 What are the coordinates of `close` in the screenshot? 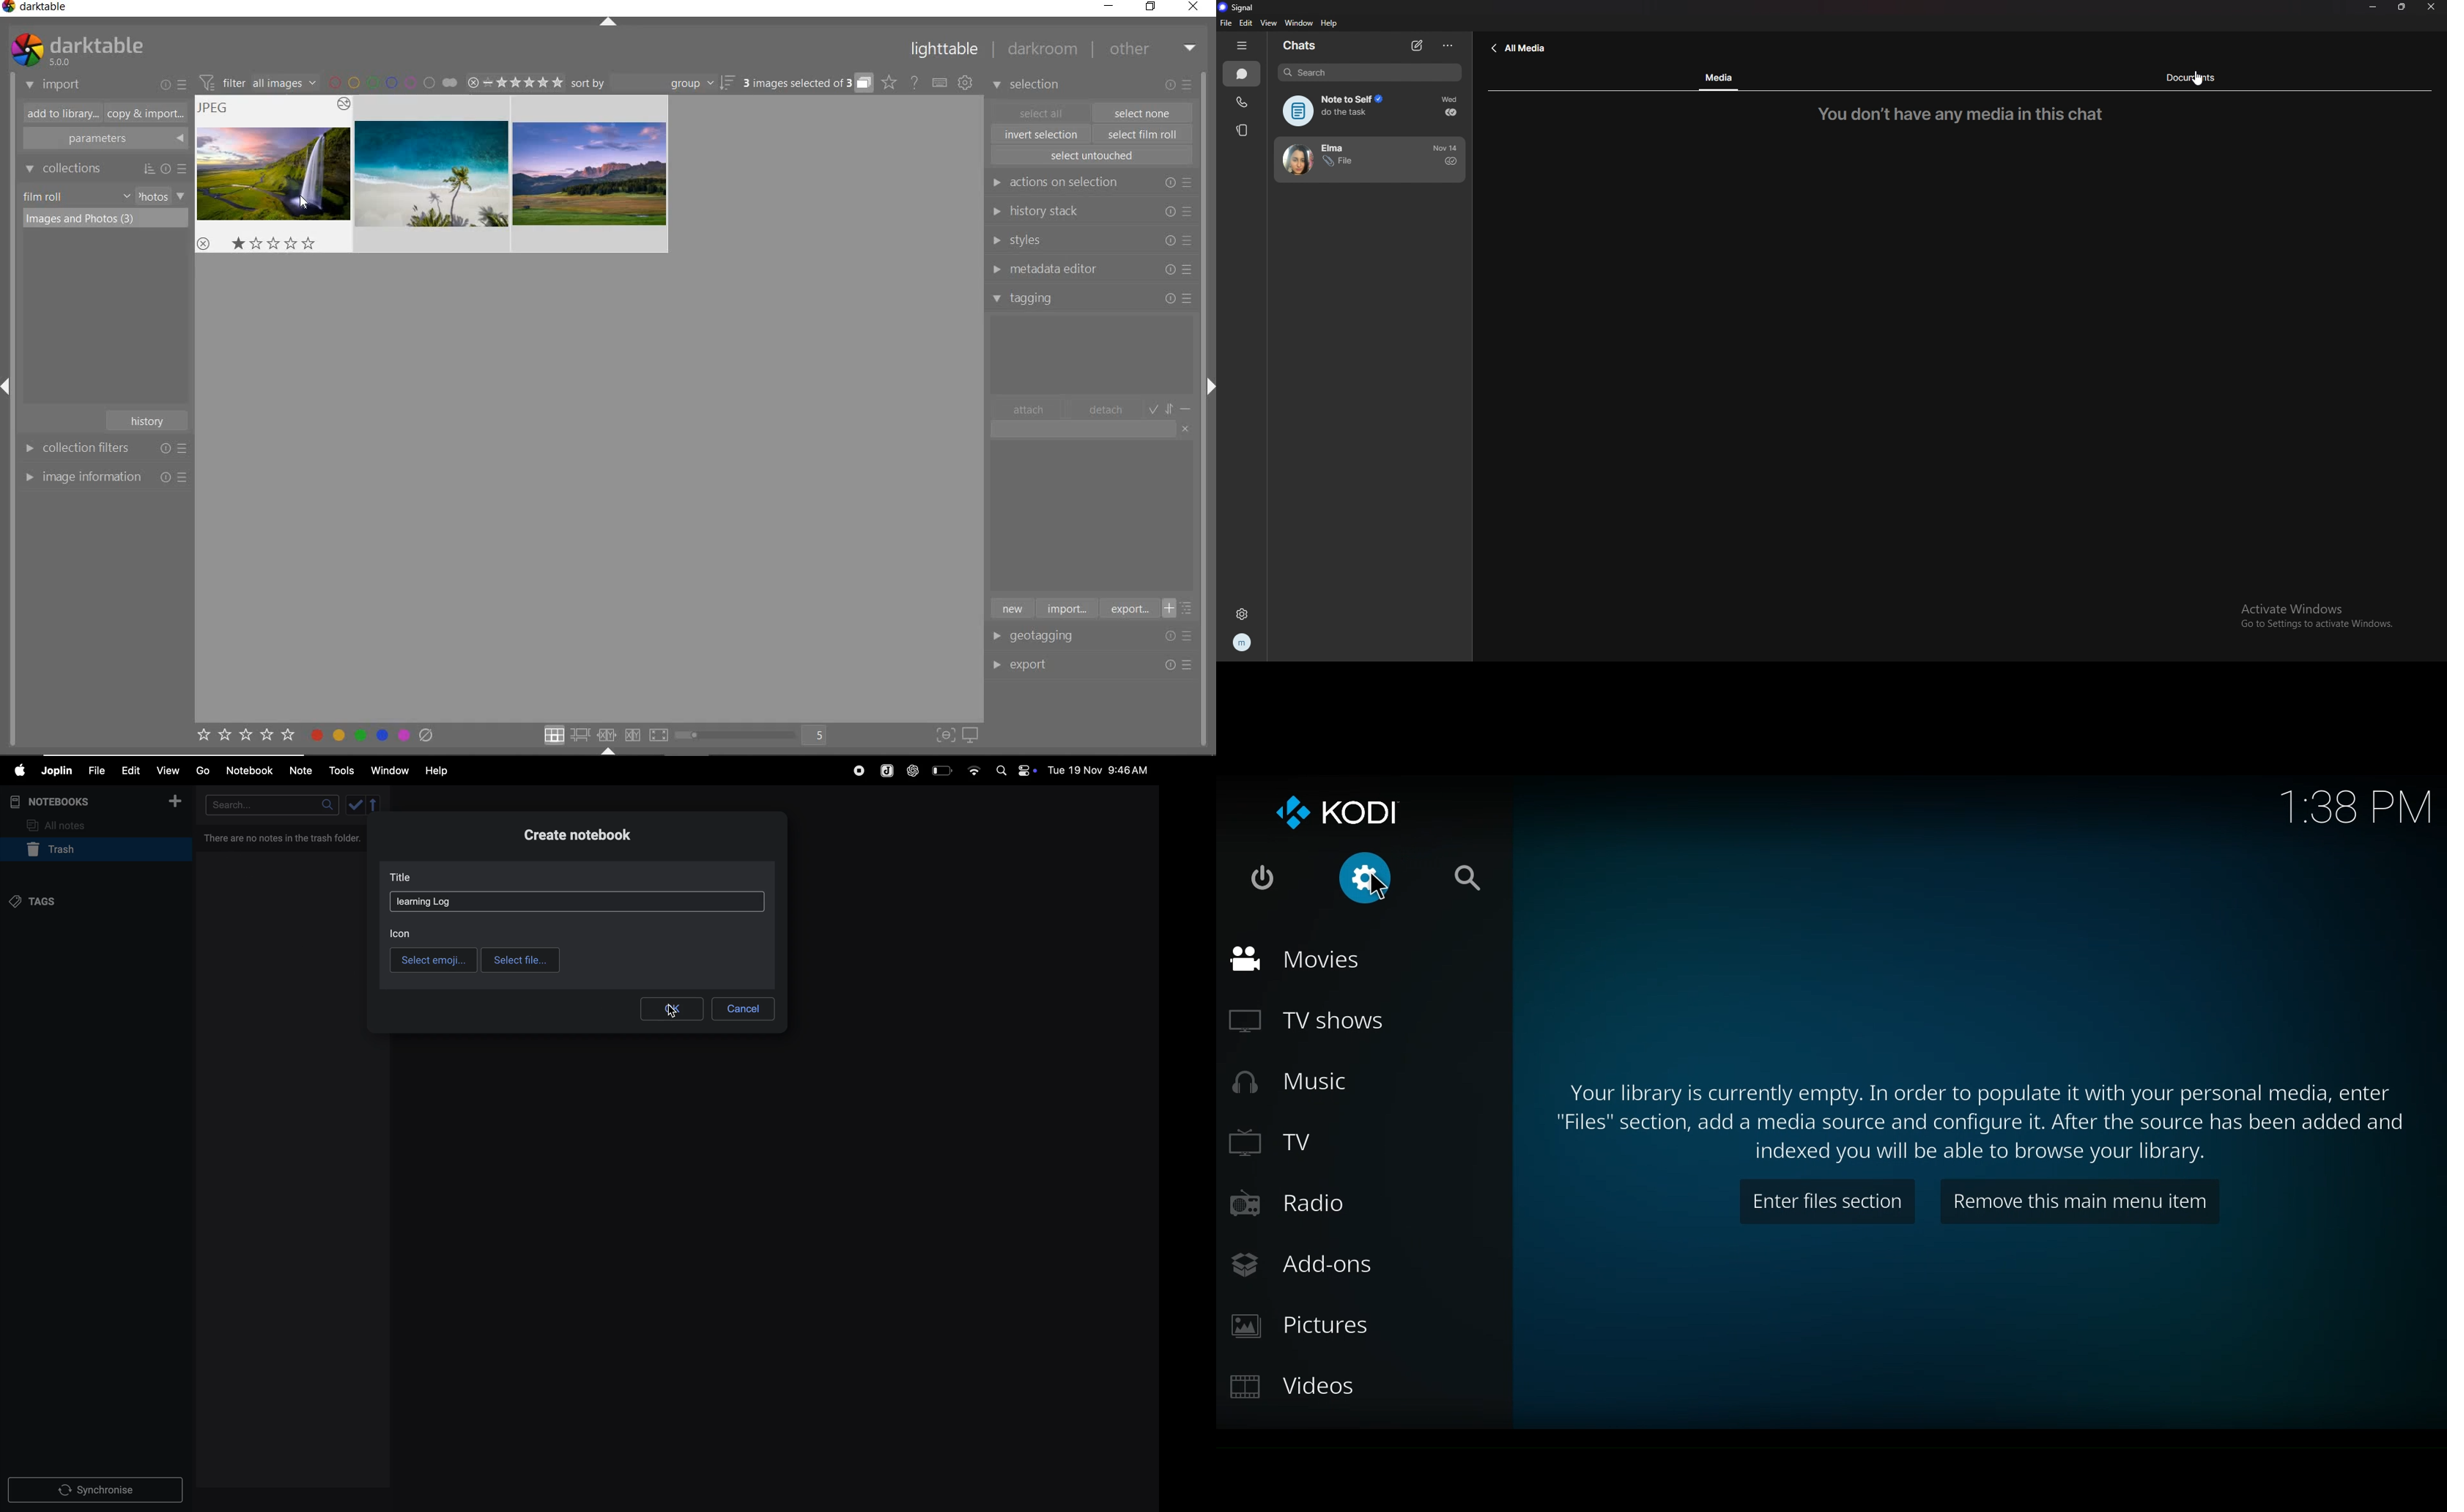 It's located at (2432, 6).